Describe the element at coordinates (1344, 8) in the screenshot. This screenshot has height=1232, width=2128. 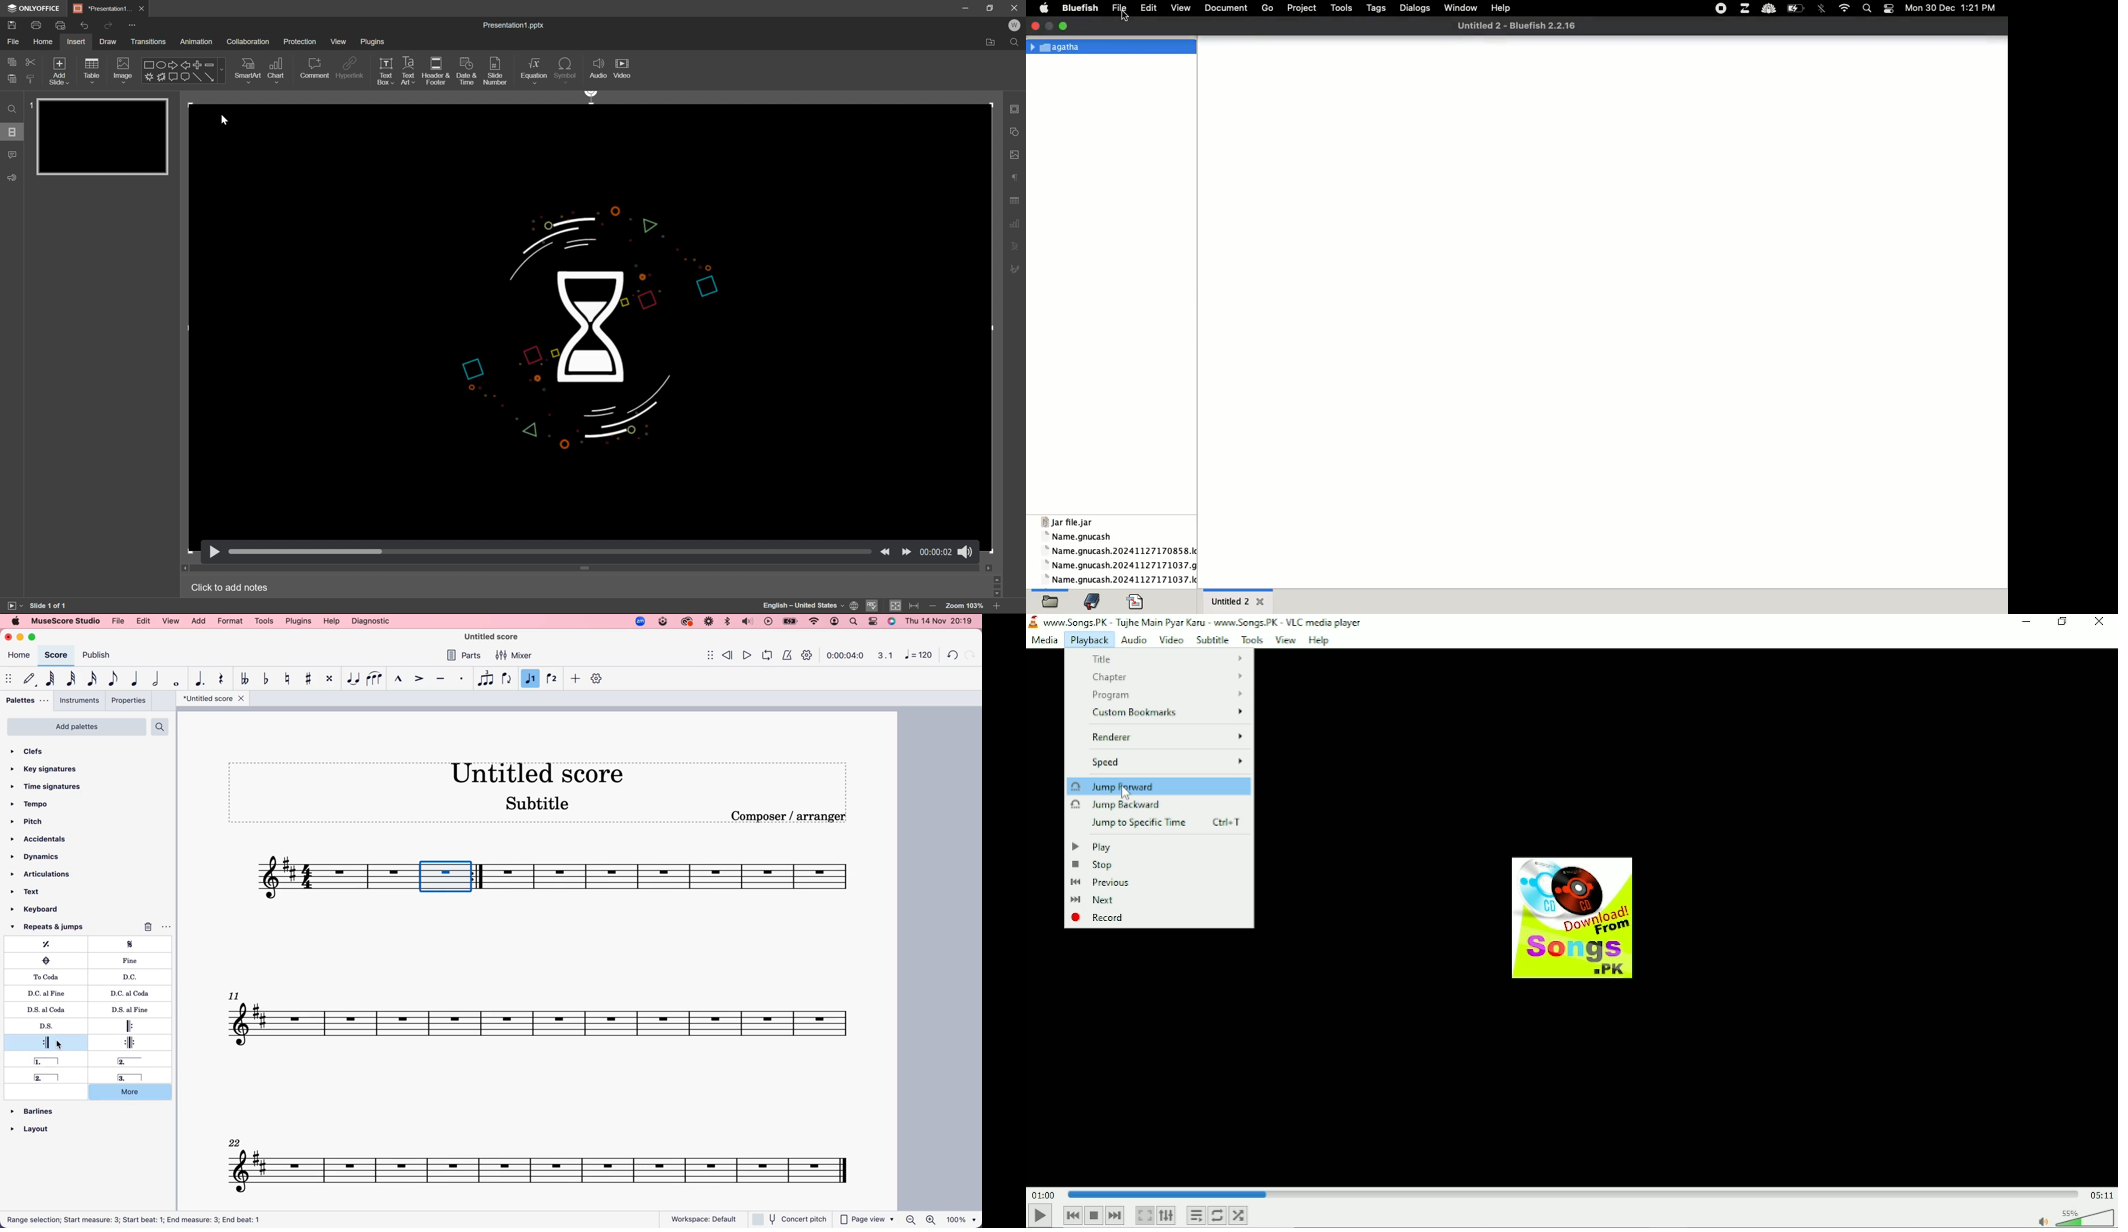
I see `tools` at that location.